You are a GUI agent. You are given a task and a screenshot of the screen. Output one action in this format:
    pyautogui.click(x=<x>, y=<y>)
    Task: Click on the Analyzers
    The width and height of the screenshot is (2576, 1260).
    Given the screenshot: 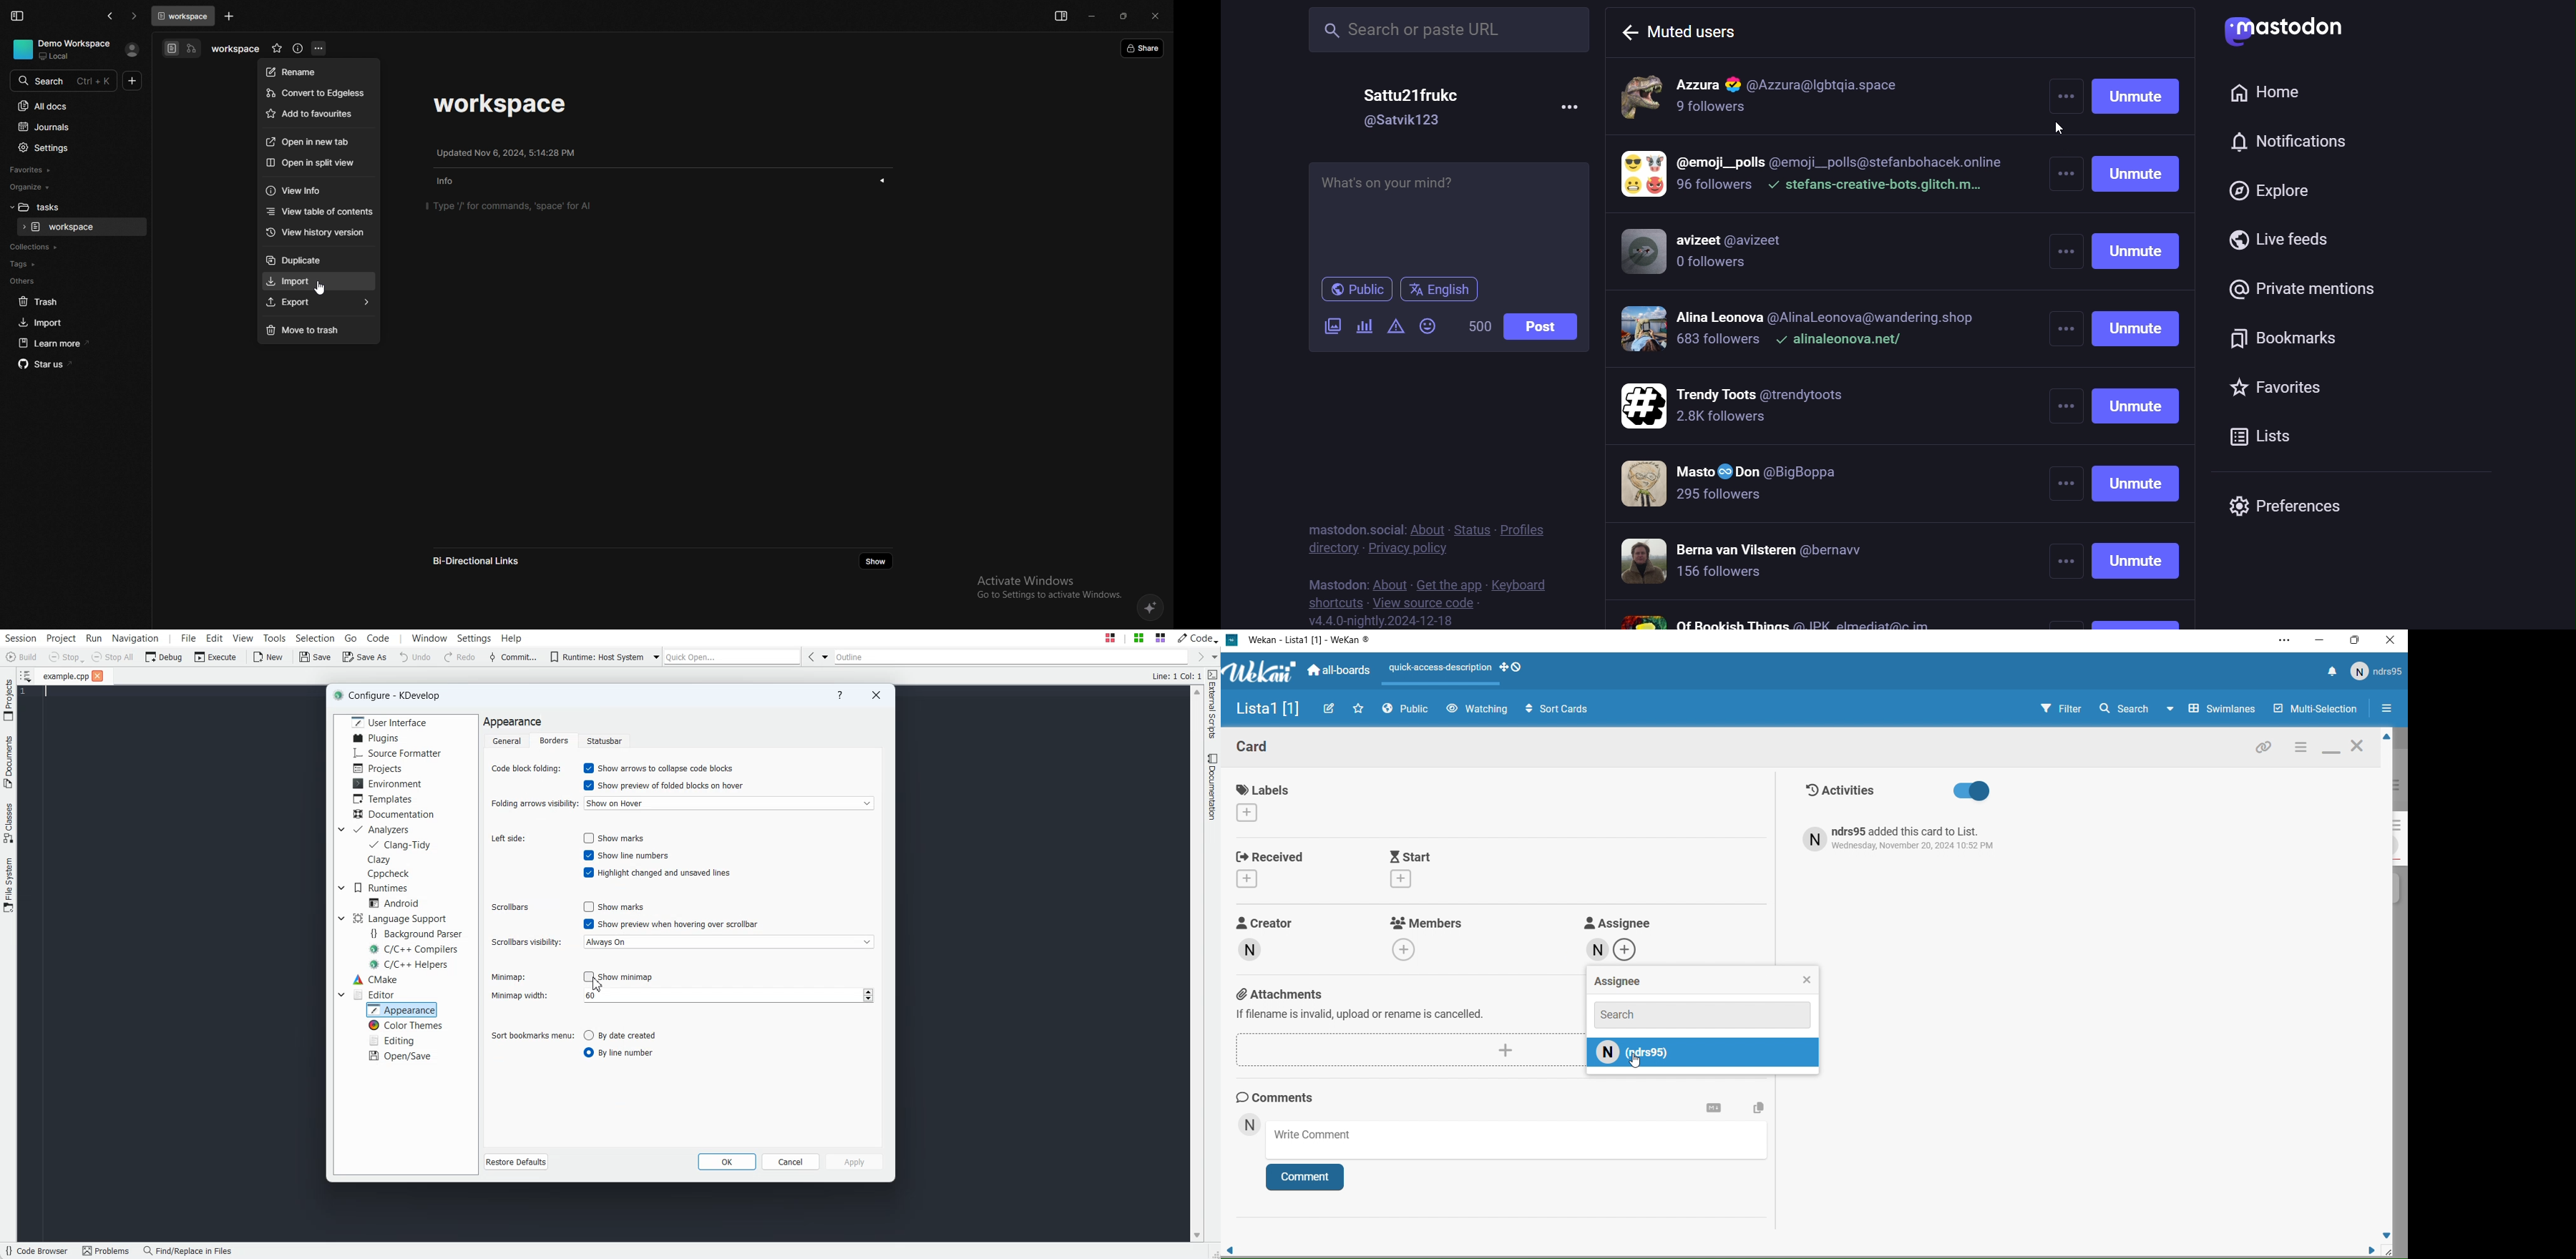 What is the action you would take?
    pyautogui.click(x=381, y=829)
    